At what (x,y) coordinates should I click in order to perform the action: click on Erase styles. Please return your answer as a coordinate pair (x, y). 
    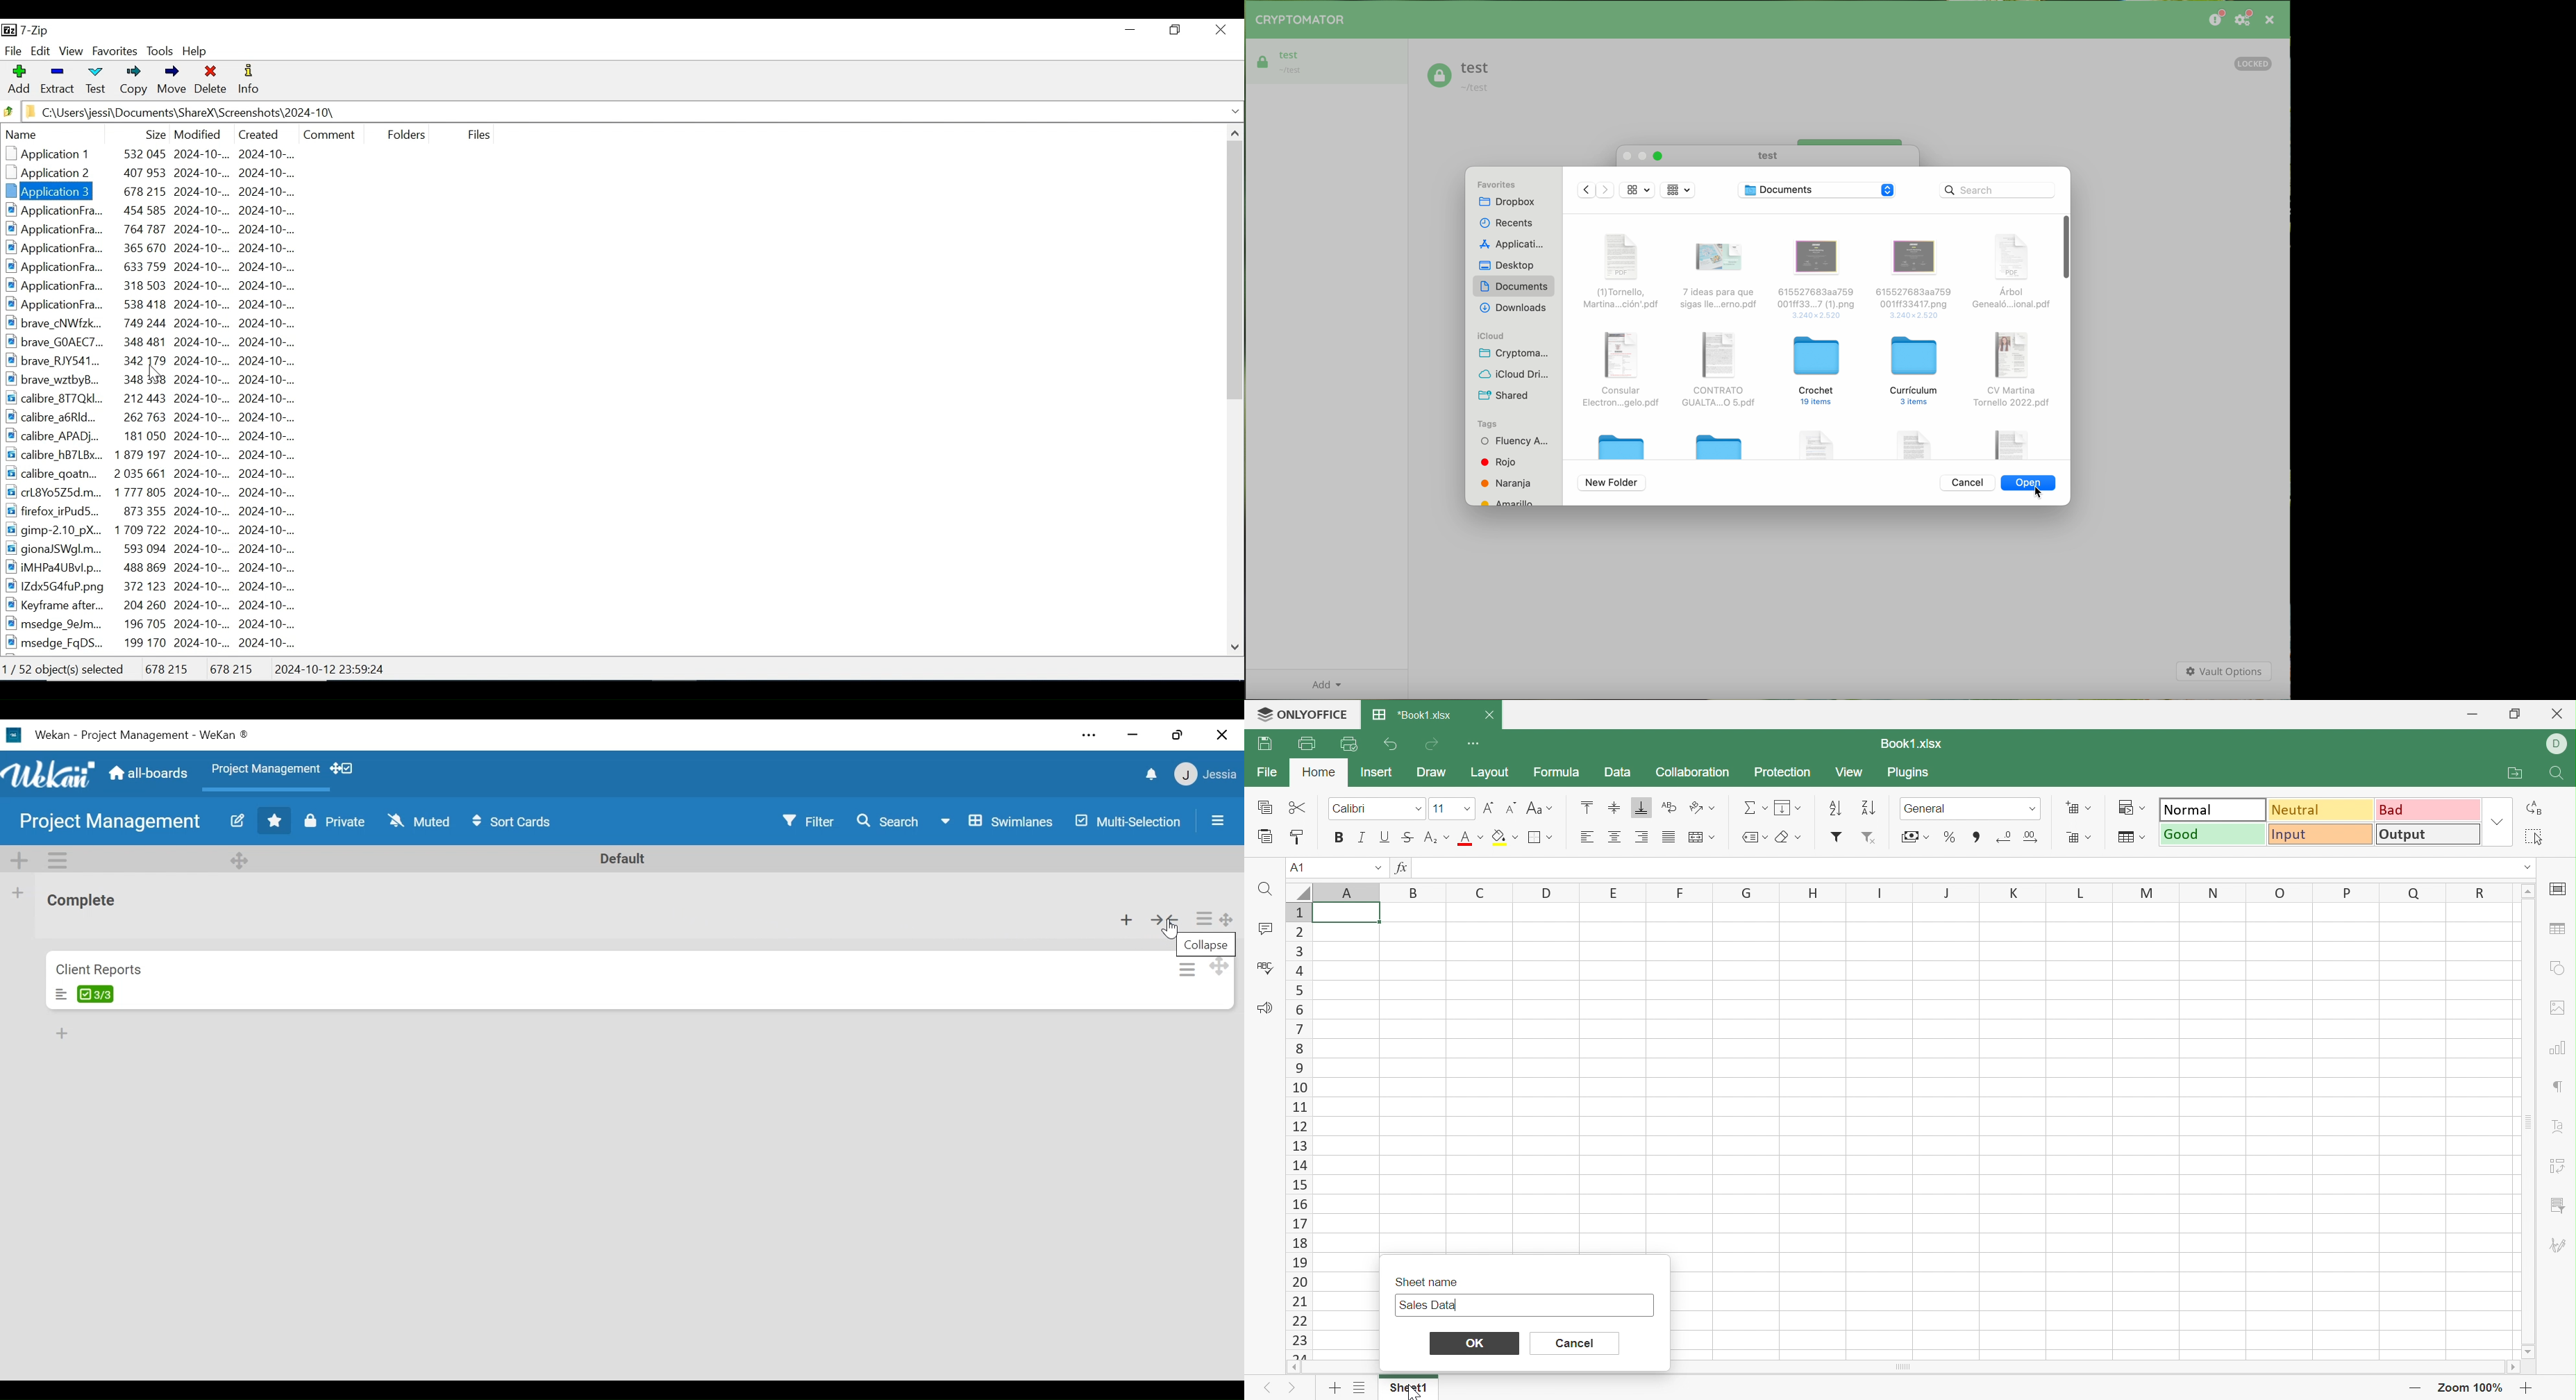
    Looking at the image, I should click on (1796, 838).